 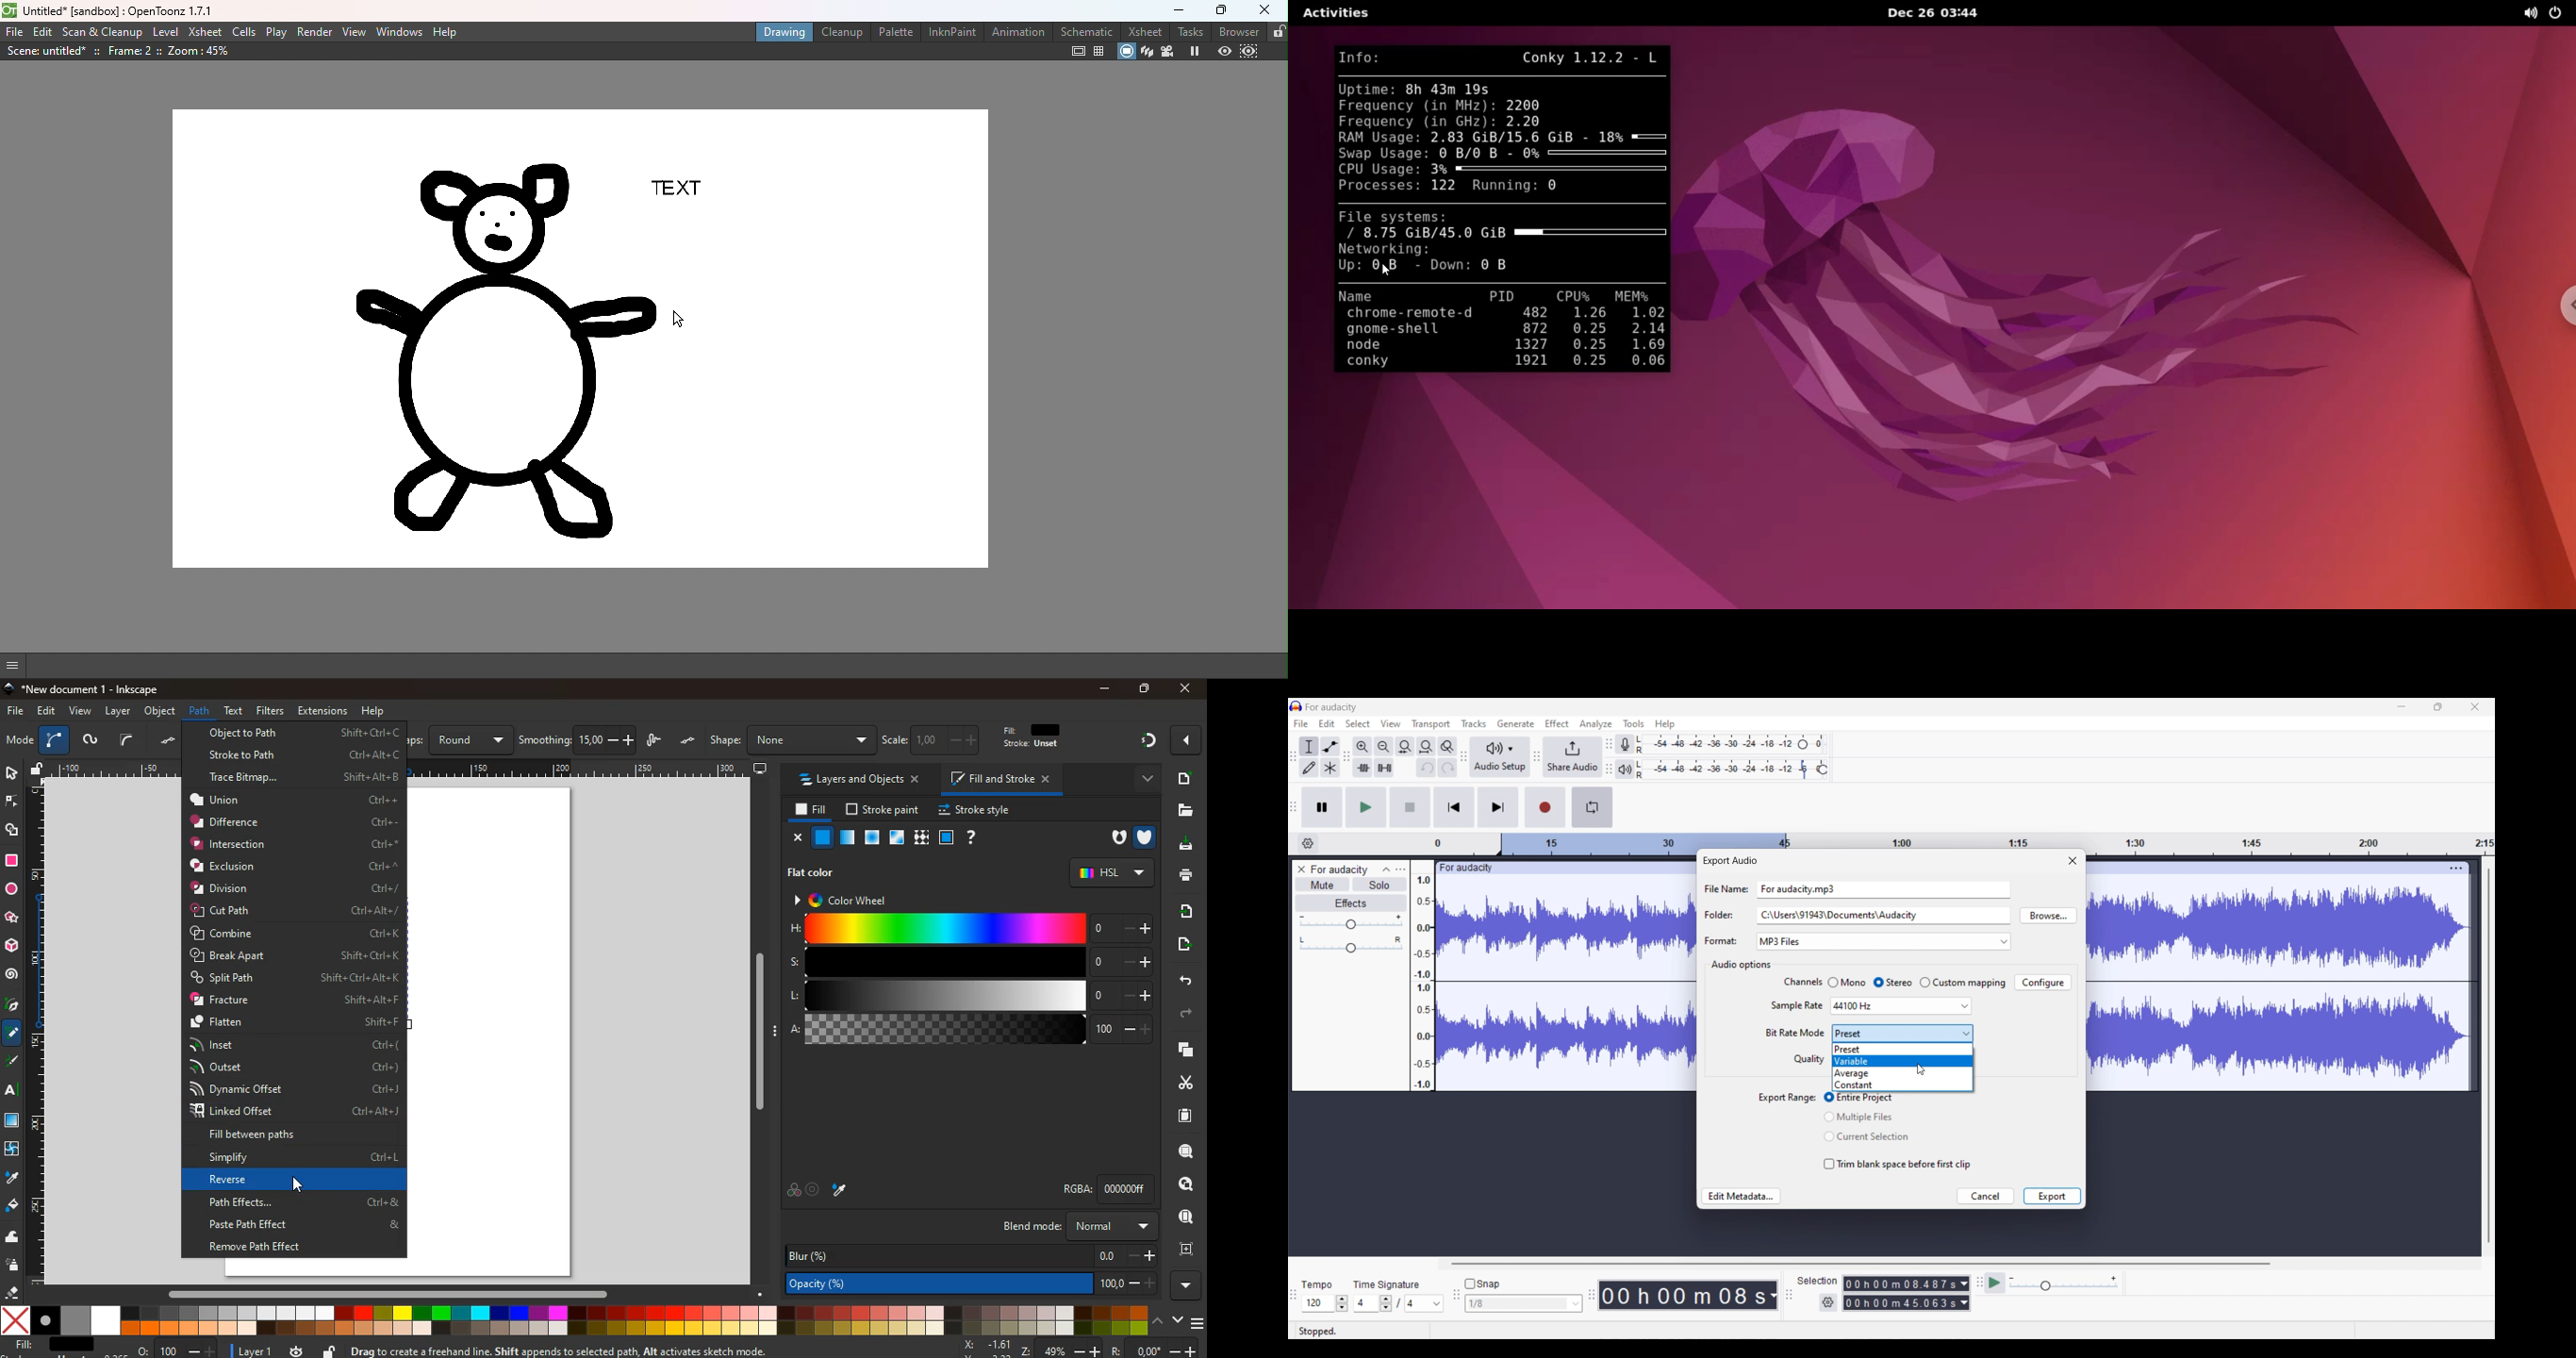 What do you see at coordinates (814, 1191) in the screenshot?
I see `aim` at bounding box center [814, 1191].